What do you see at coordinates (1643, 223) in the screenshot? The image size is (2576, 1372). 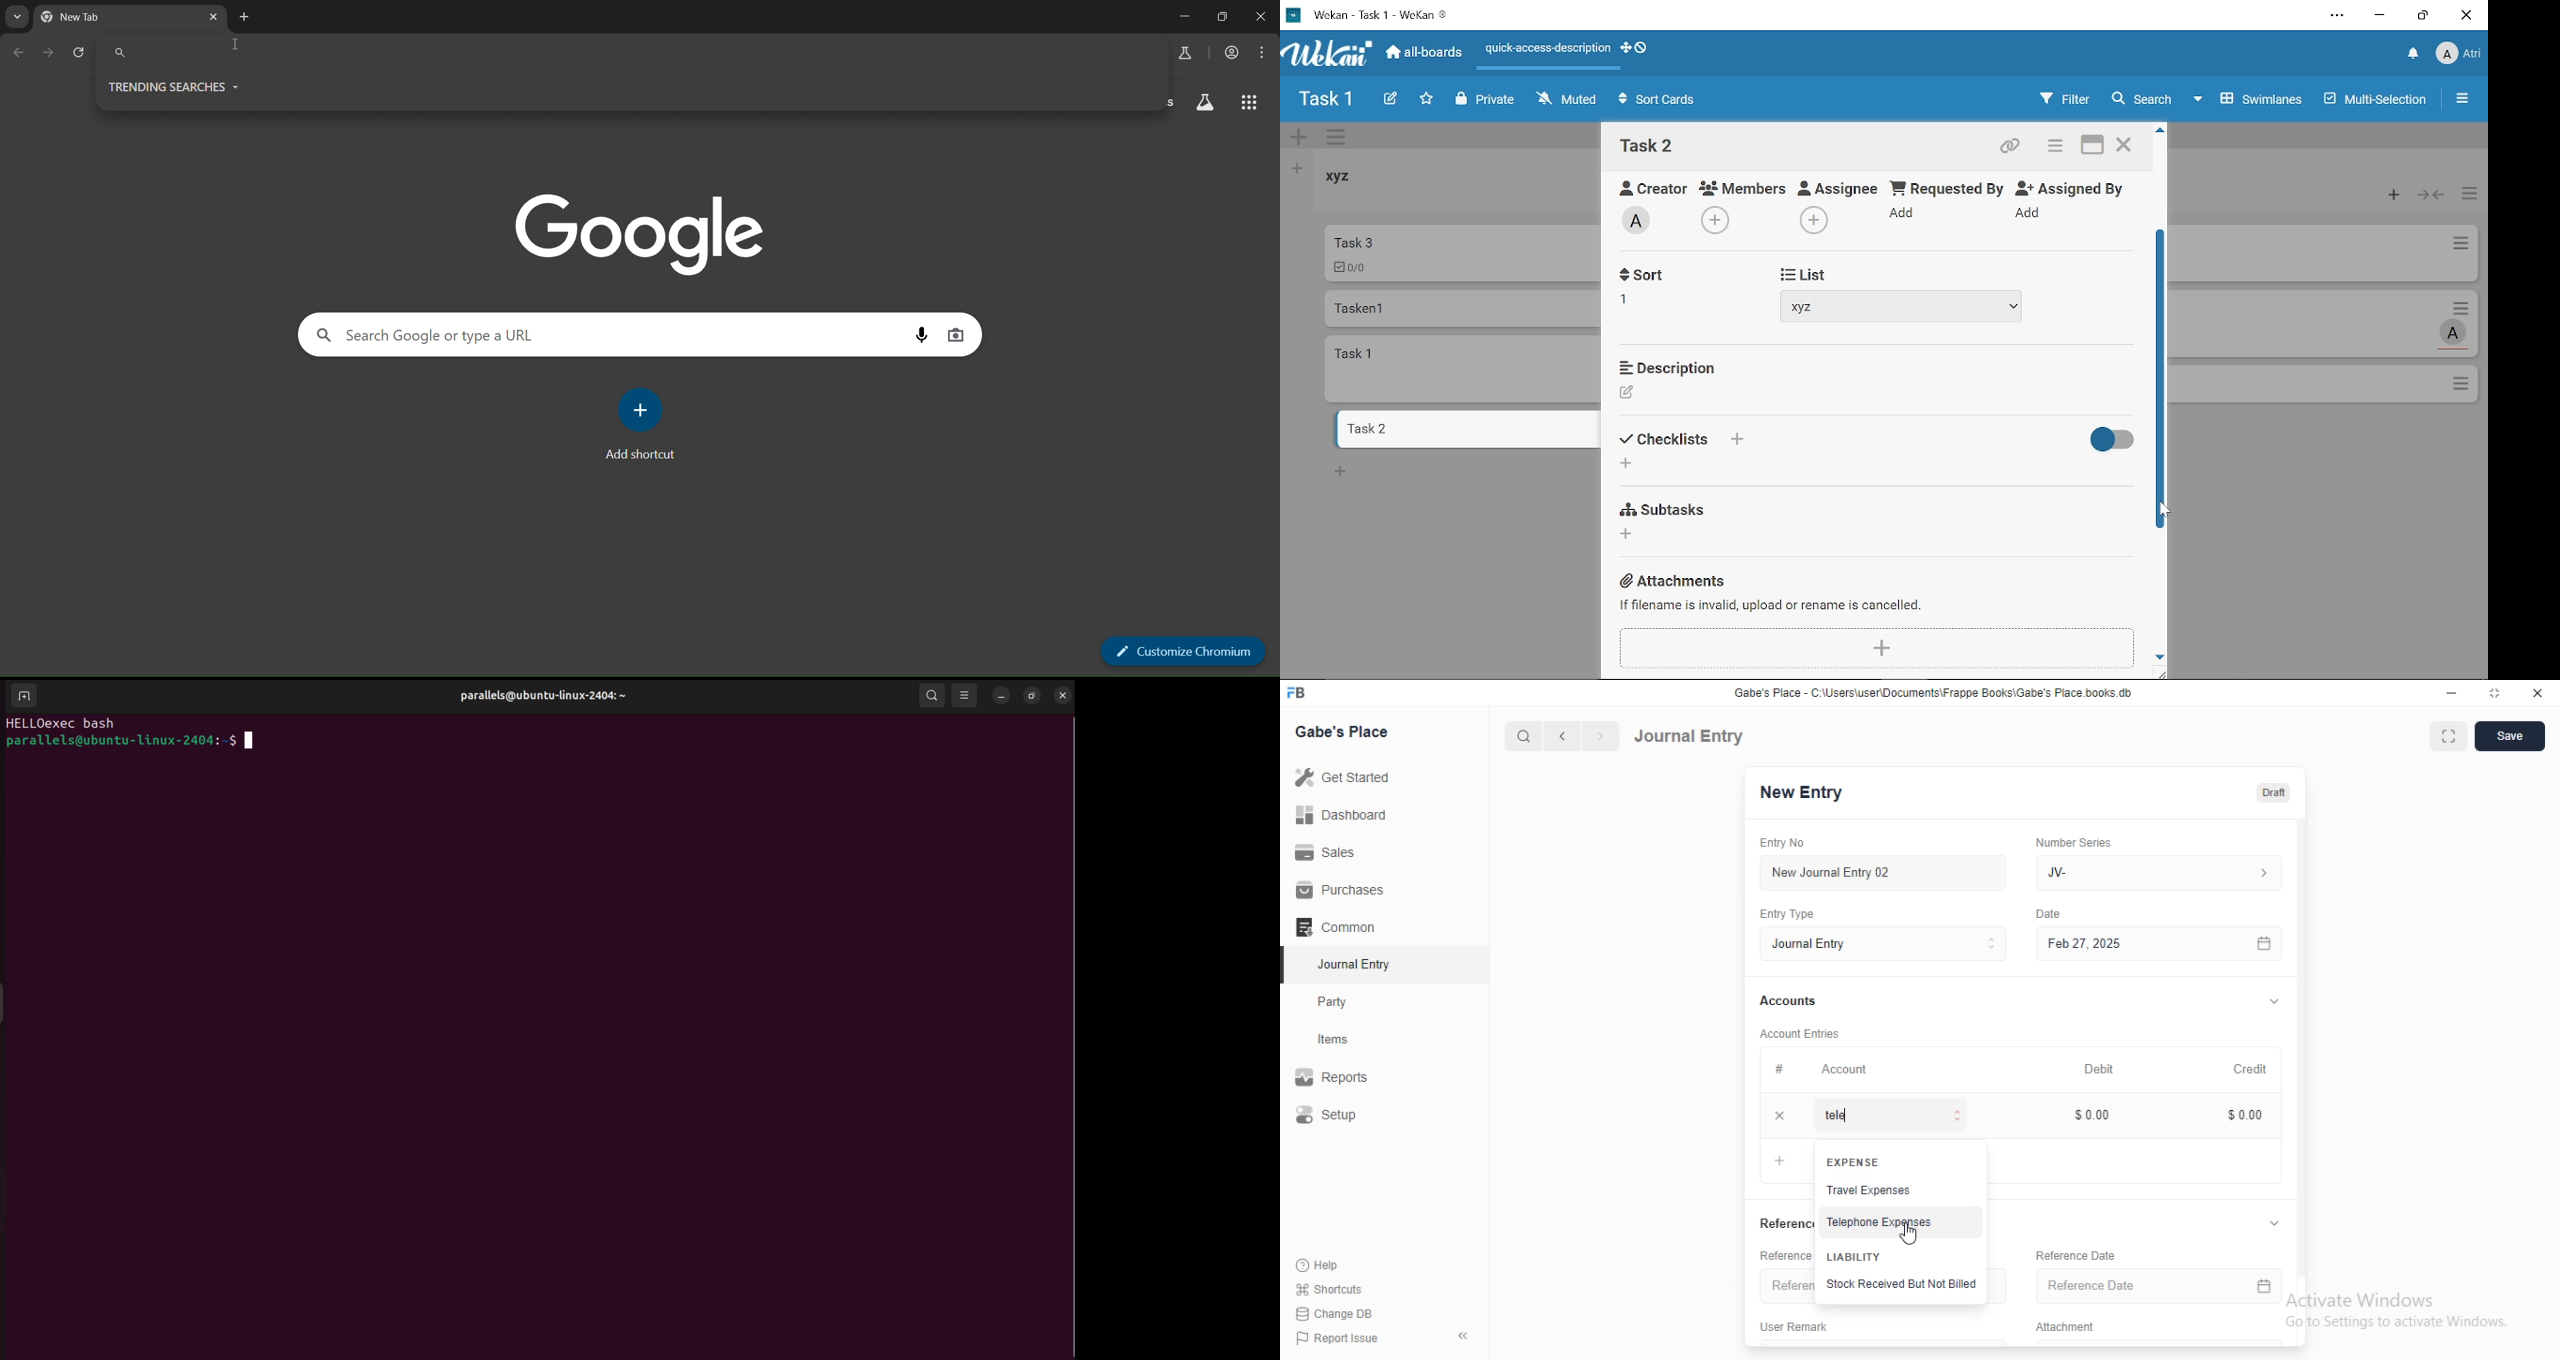 I see `Add labe;` at bounding box center [1643, 223].